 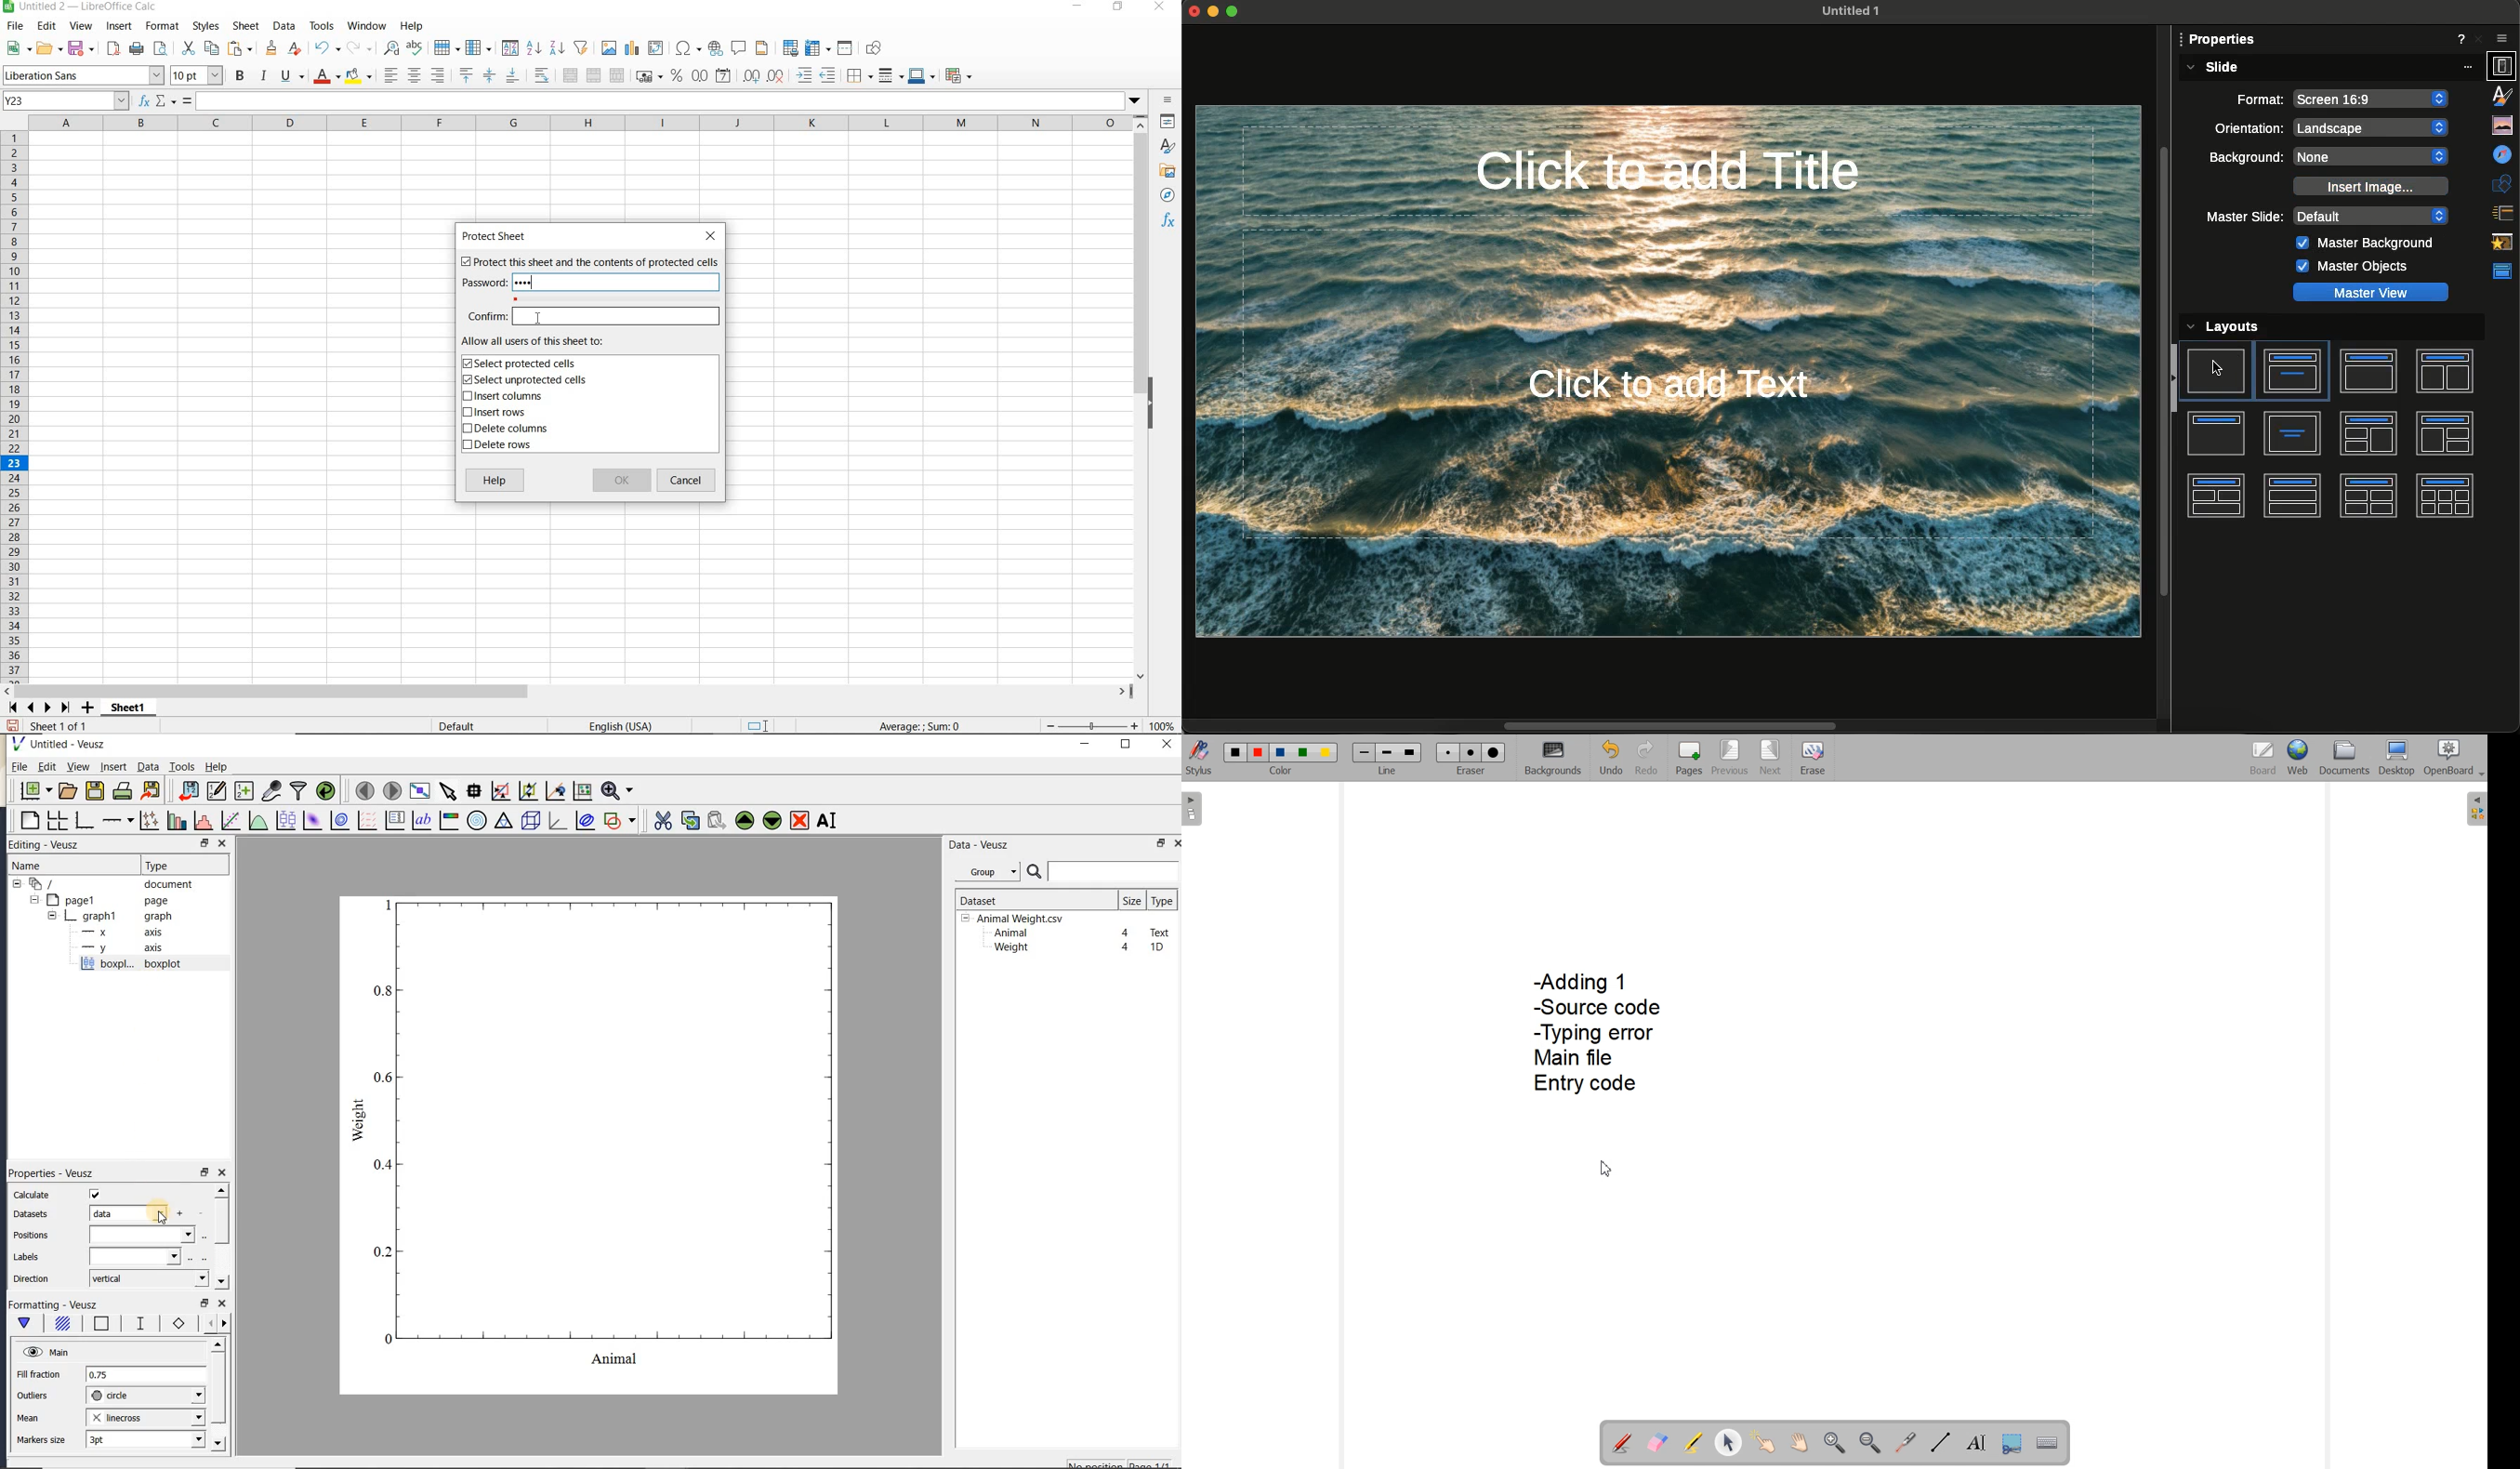 What do you see at coordinates (717, 822) in the screenshot?
I see `paste widget from the clipboard` at bounding box center [717, 822].